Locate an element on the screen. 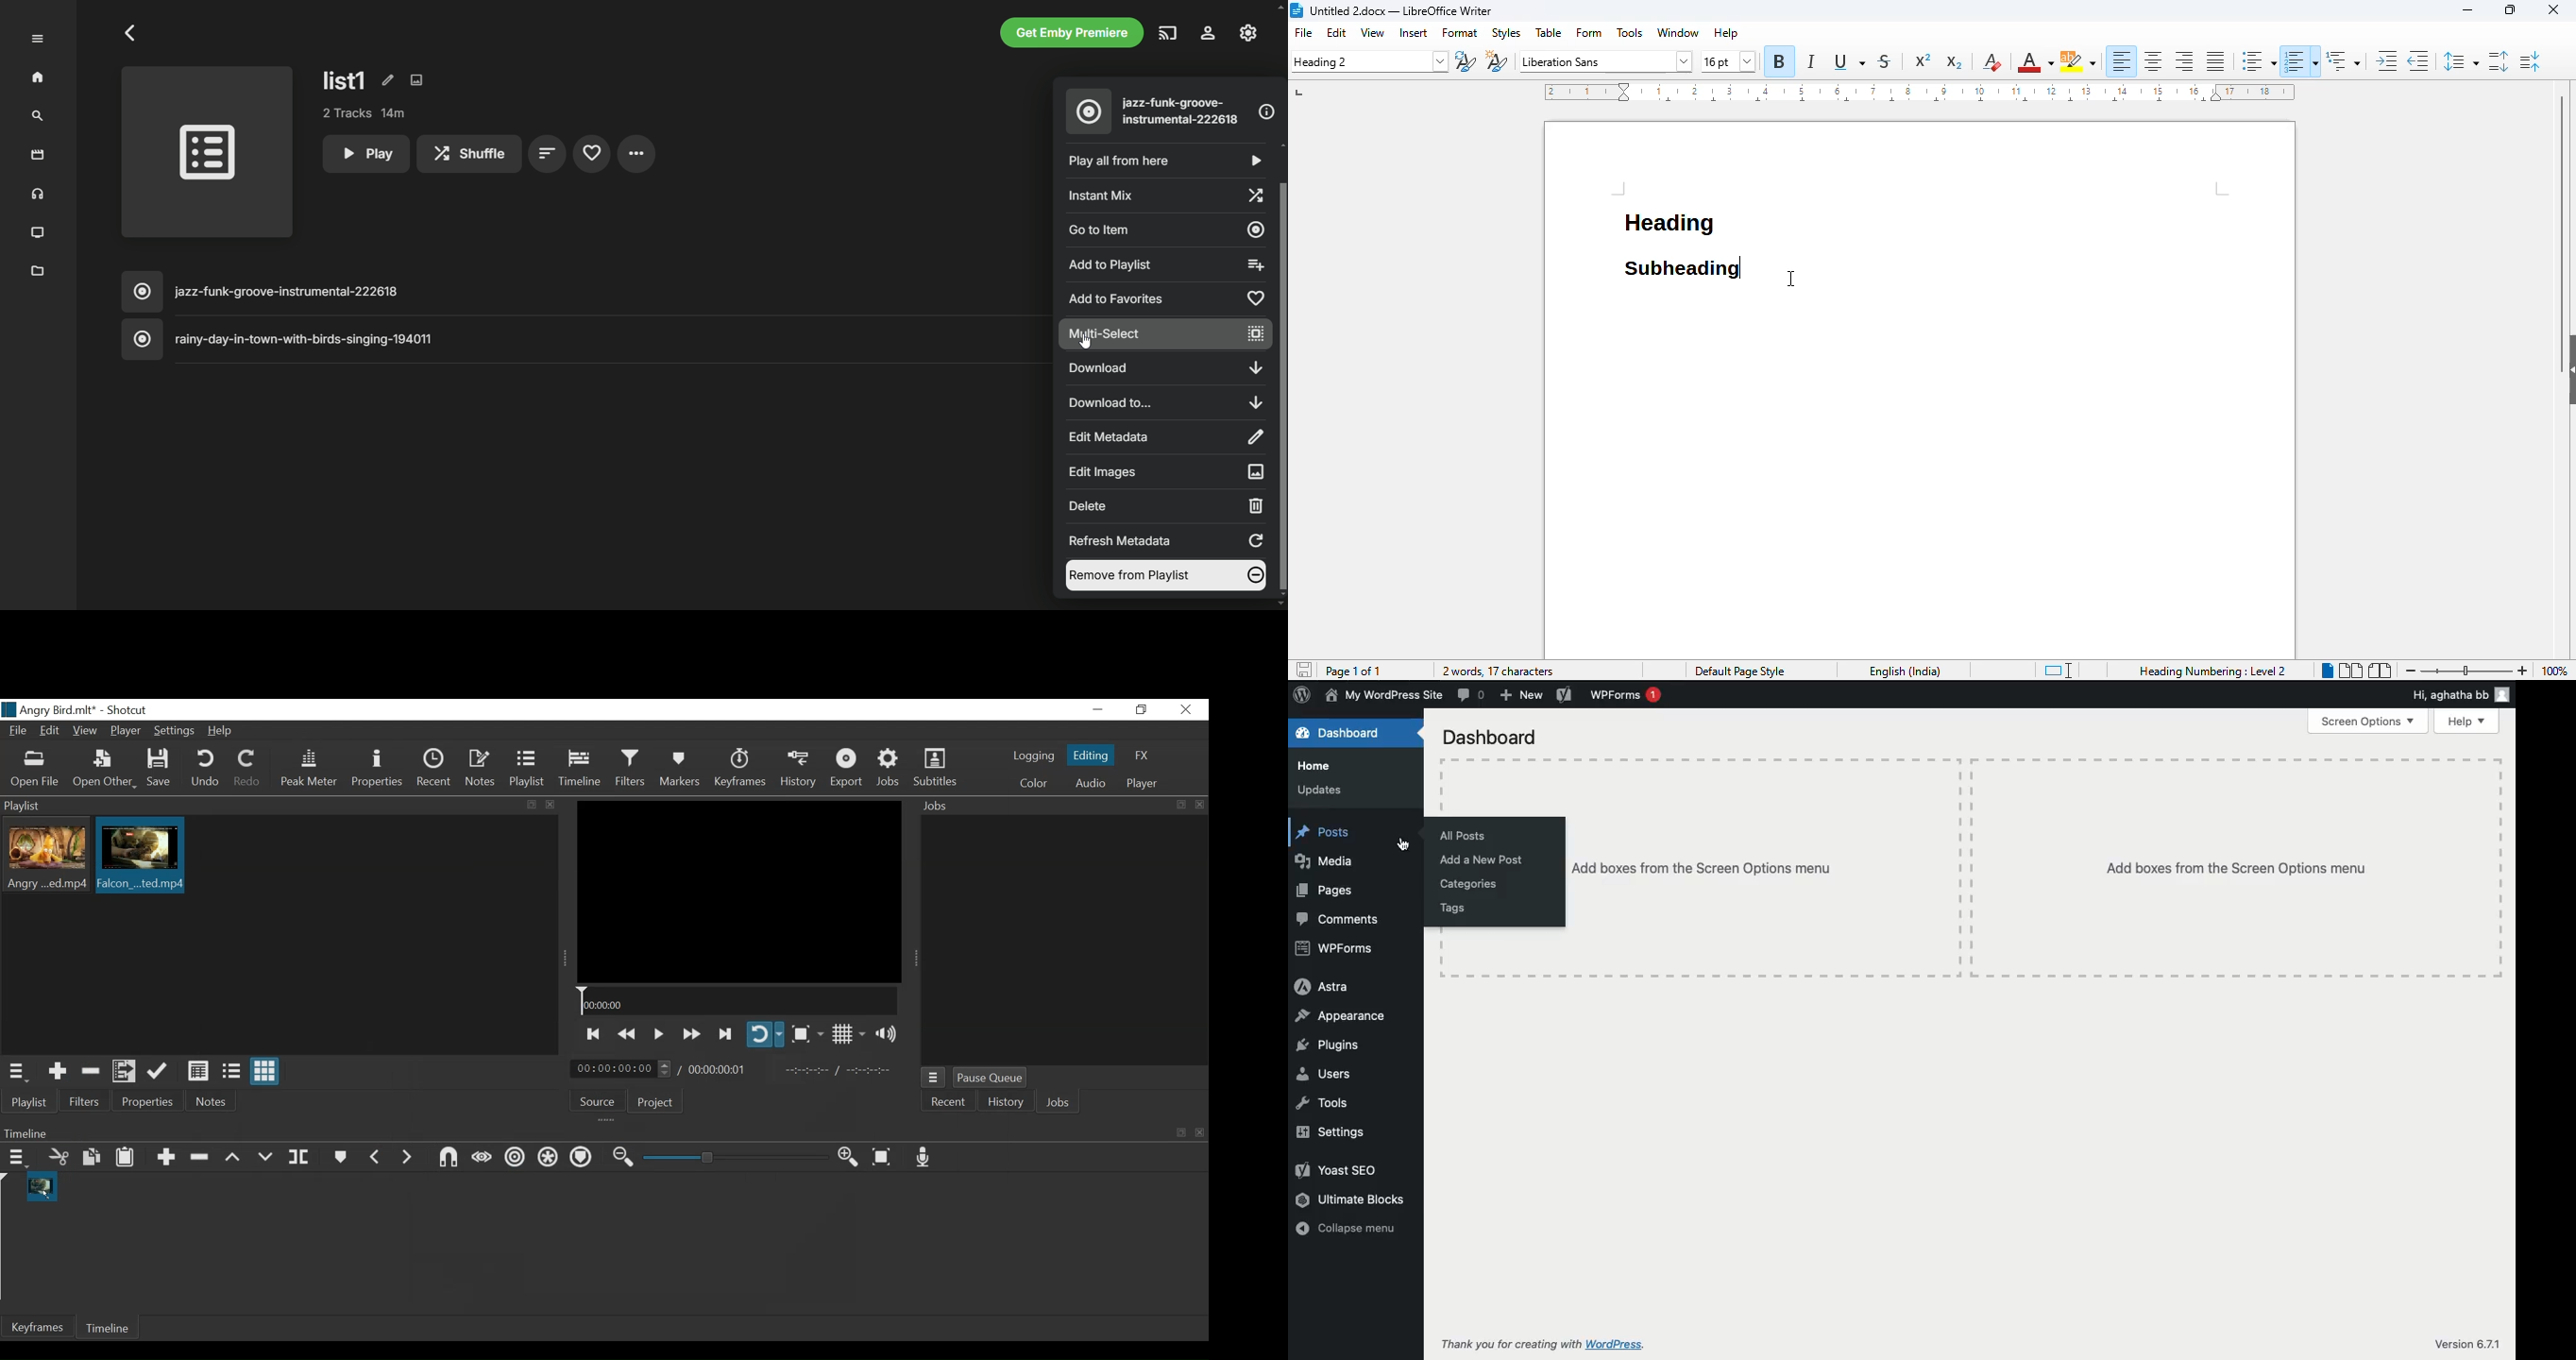 The width and height of the screenshot is (2576, 1372). Add boxes from the screen options menu is located at coordinates (2241, 868).